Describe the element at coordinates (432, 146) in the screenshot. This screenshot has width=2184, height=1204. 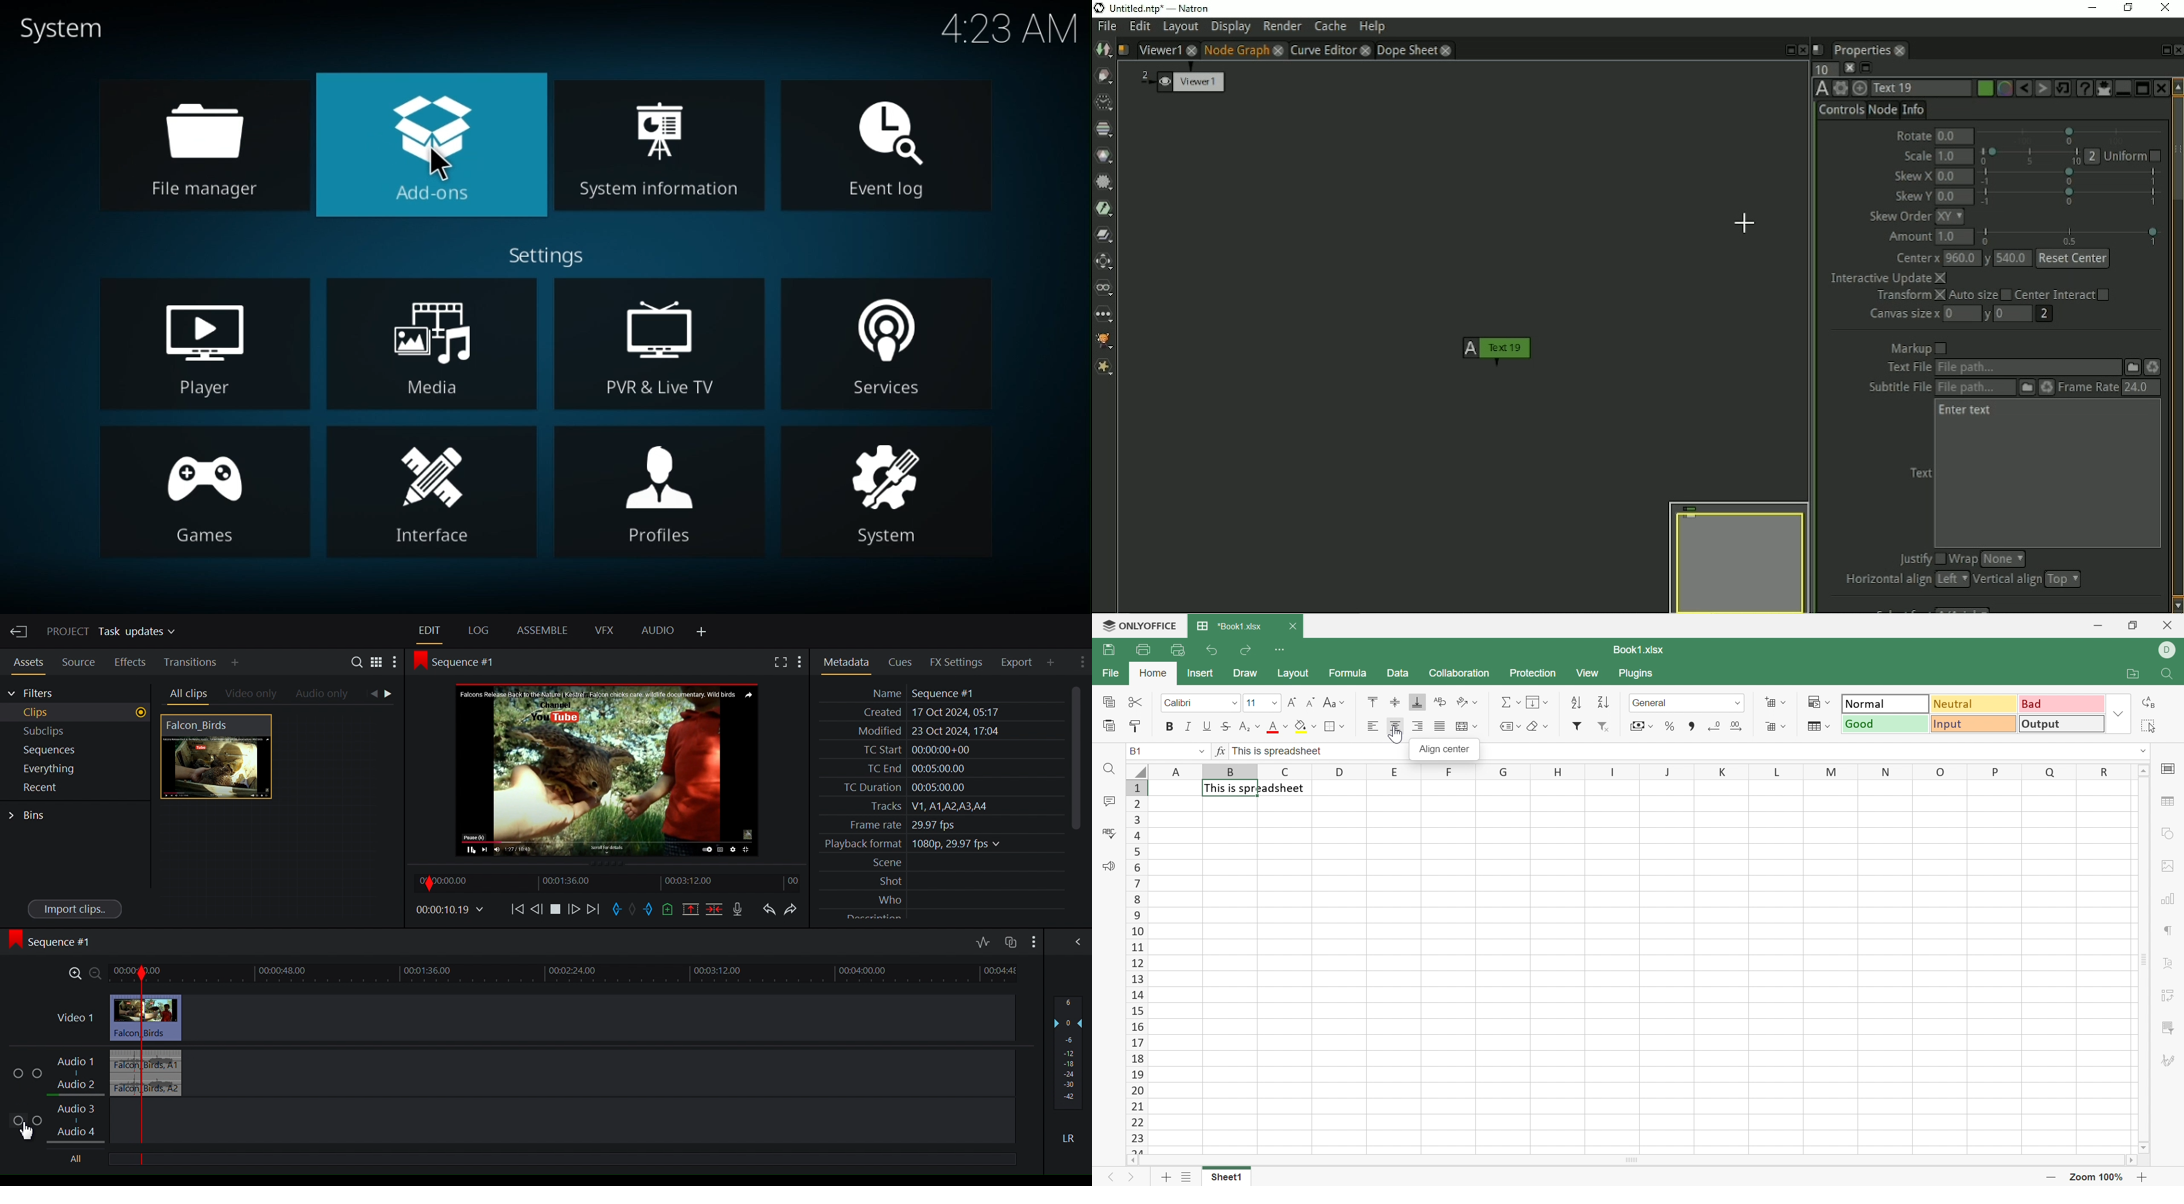
I see `adons` at that location.